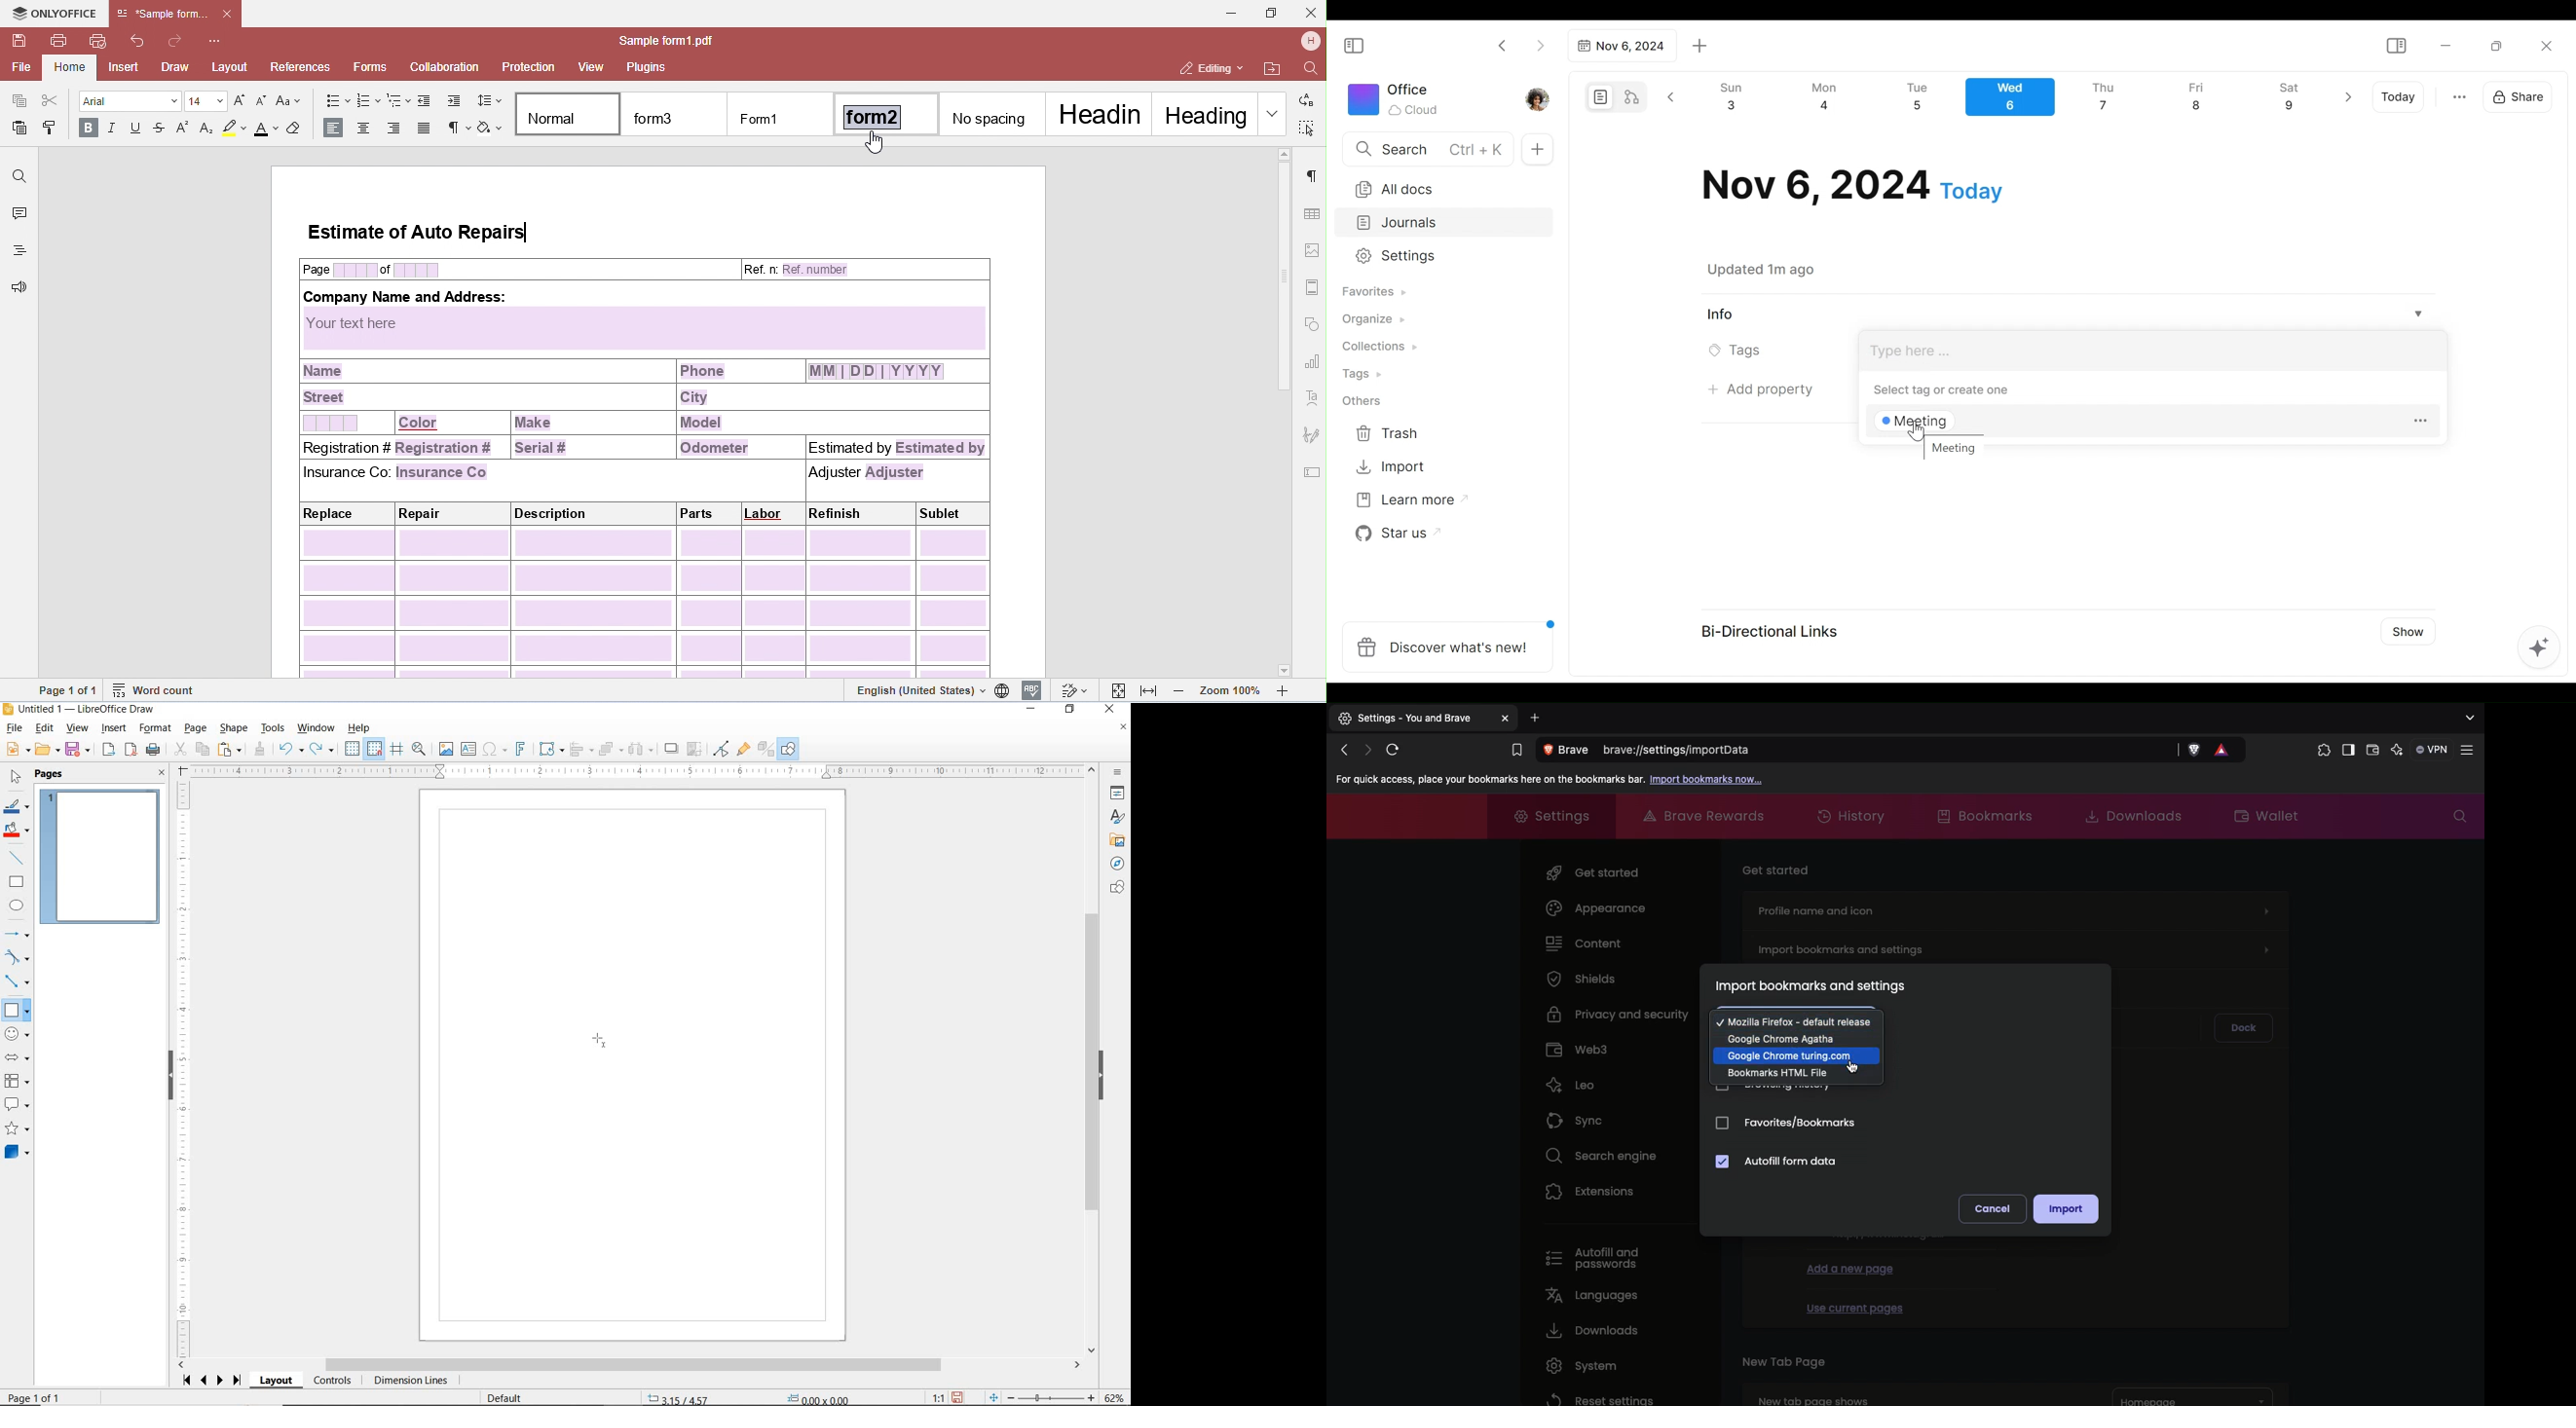 The width and height of the screenshot is (2576, 1428). What do you see at coordinates (1426, 148) in the screenshot?
I see `Search` at bounding box center [1426, 148].